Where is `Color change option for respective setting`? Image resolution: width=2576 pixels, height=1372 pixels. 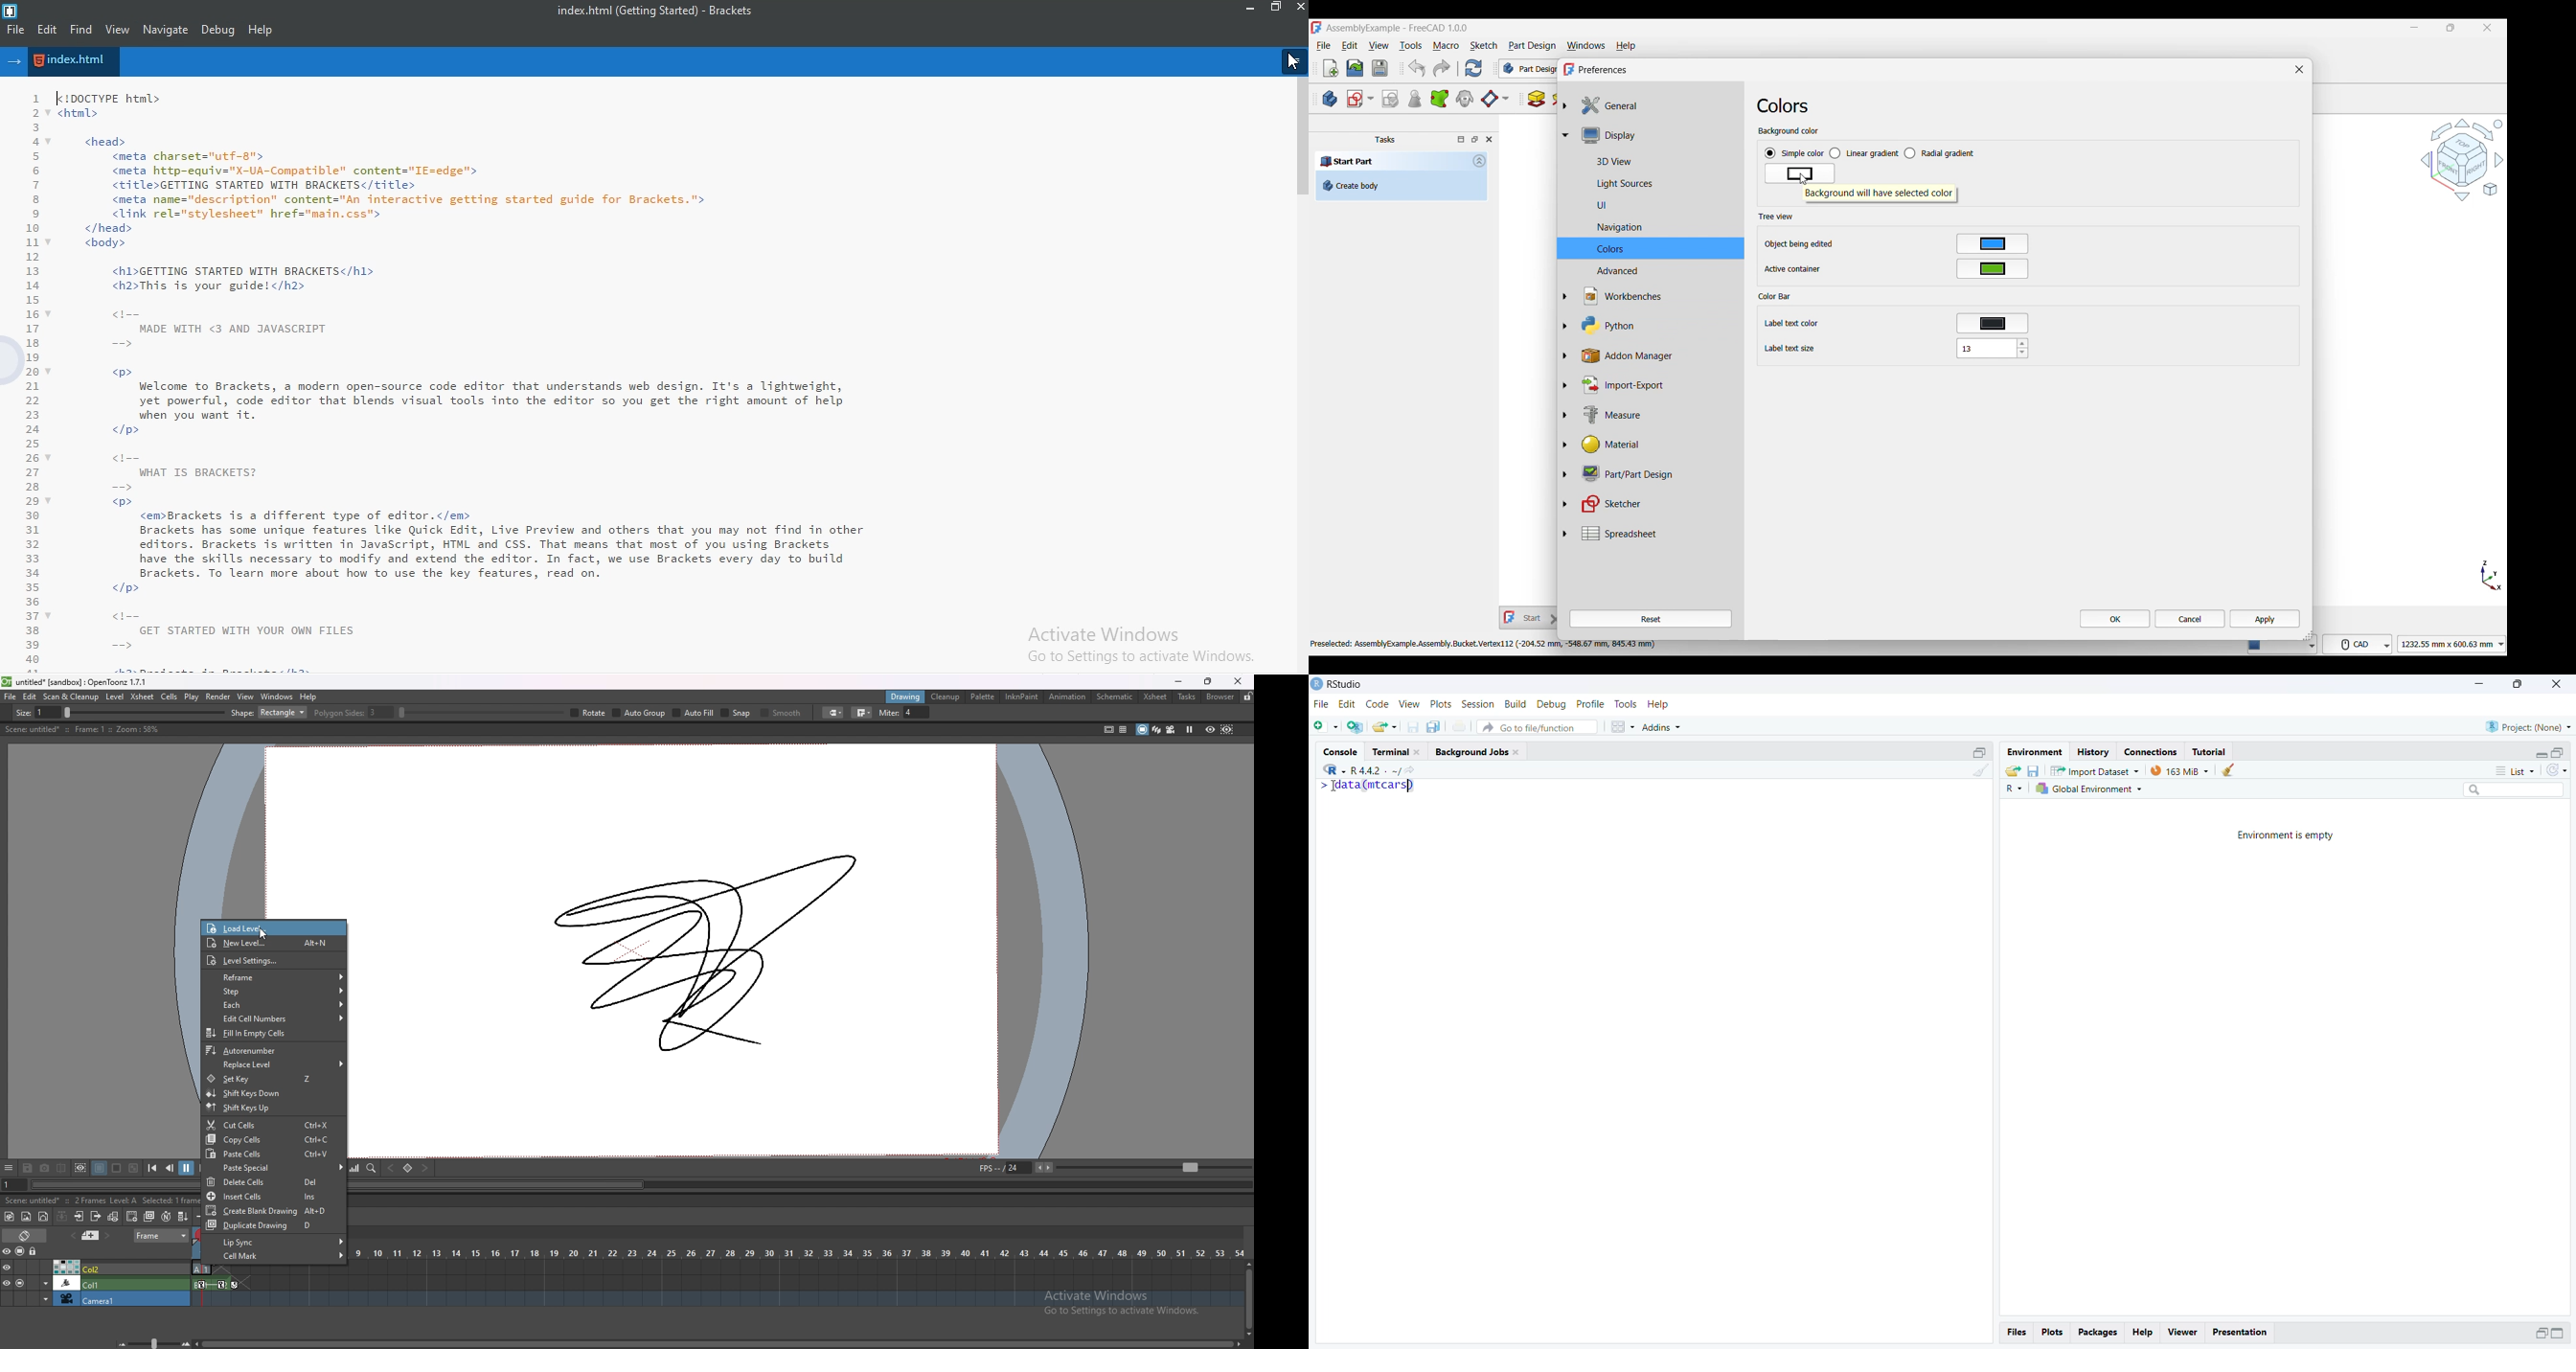
Color change option for respective setting is located at coordinates (1993, 284).